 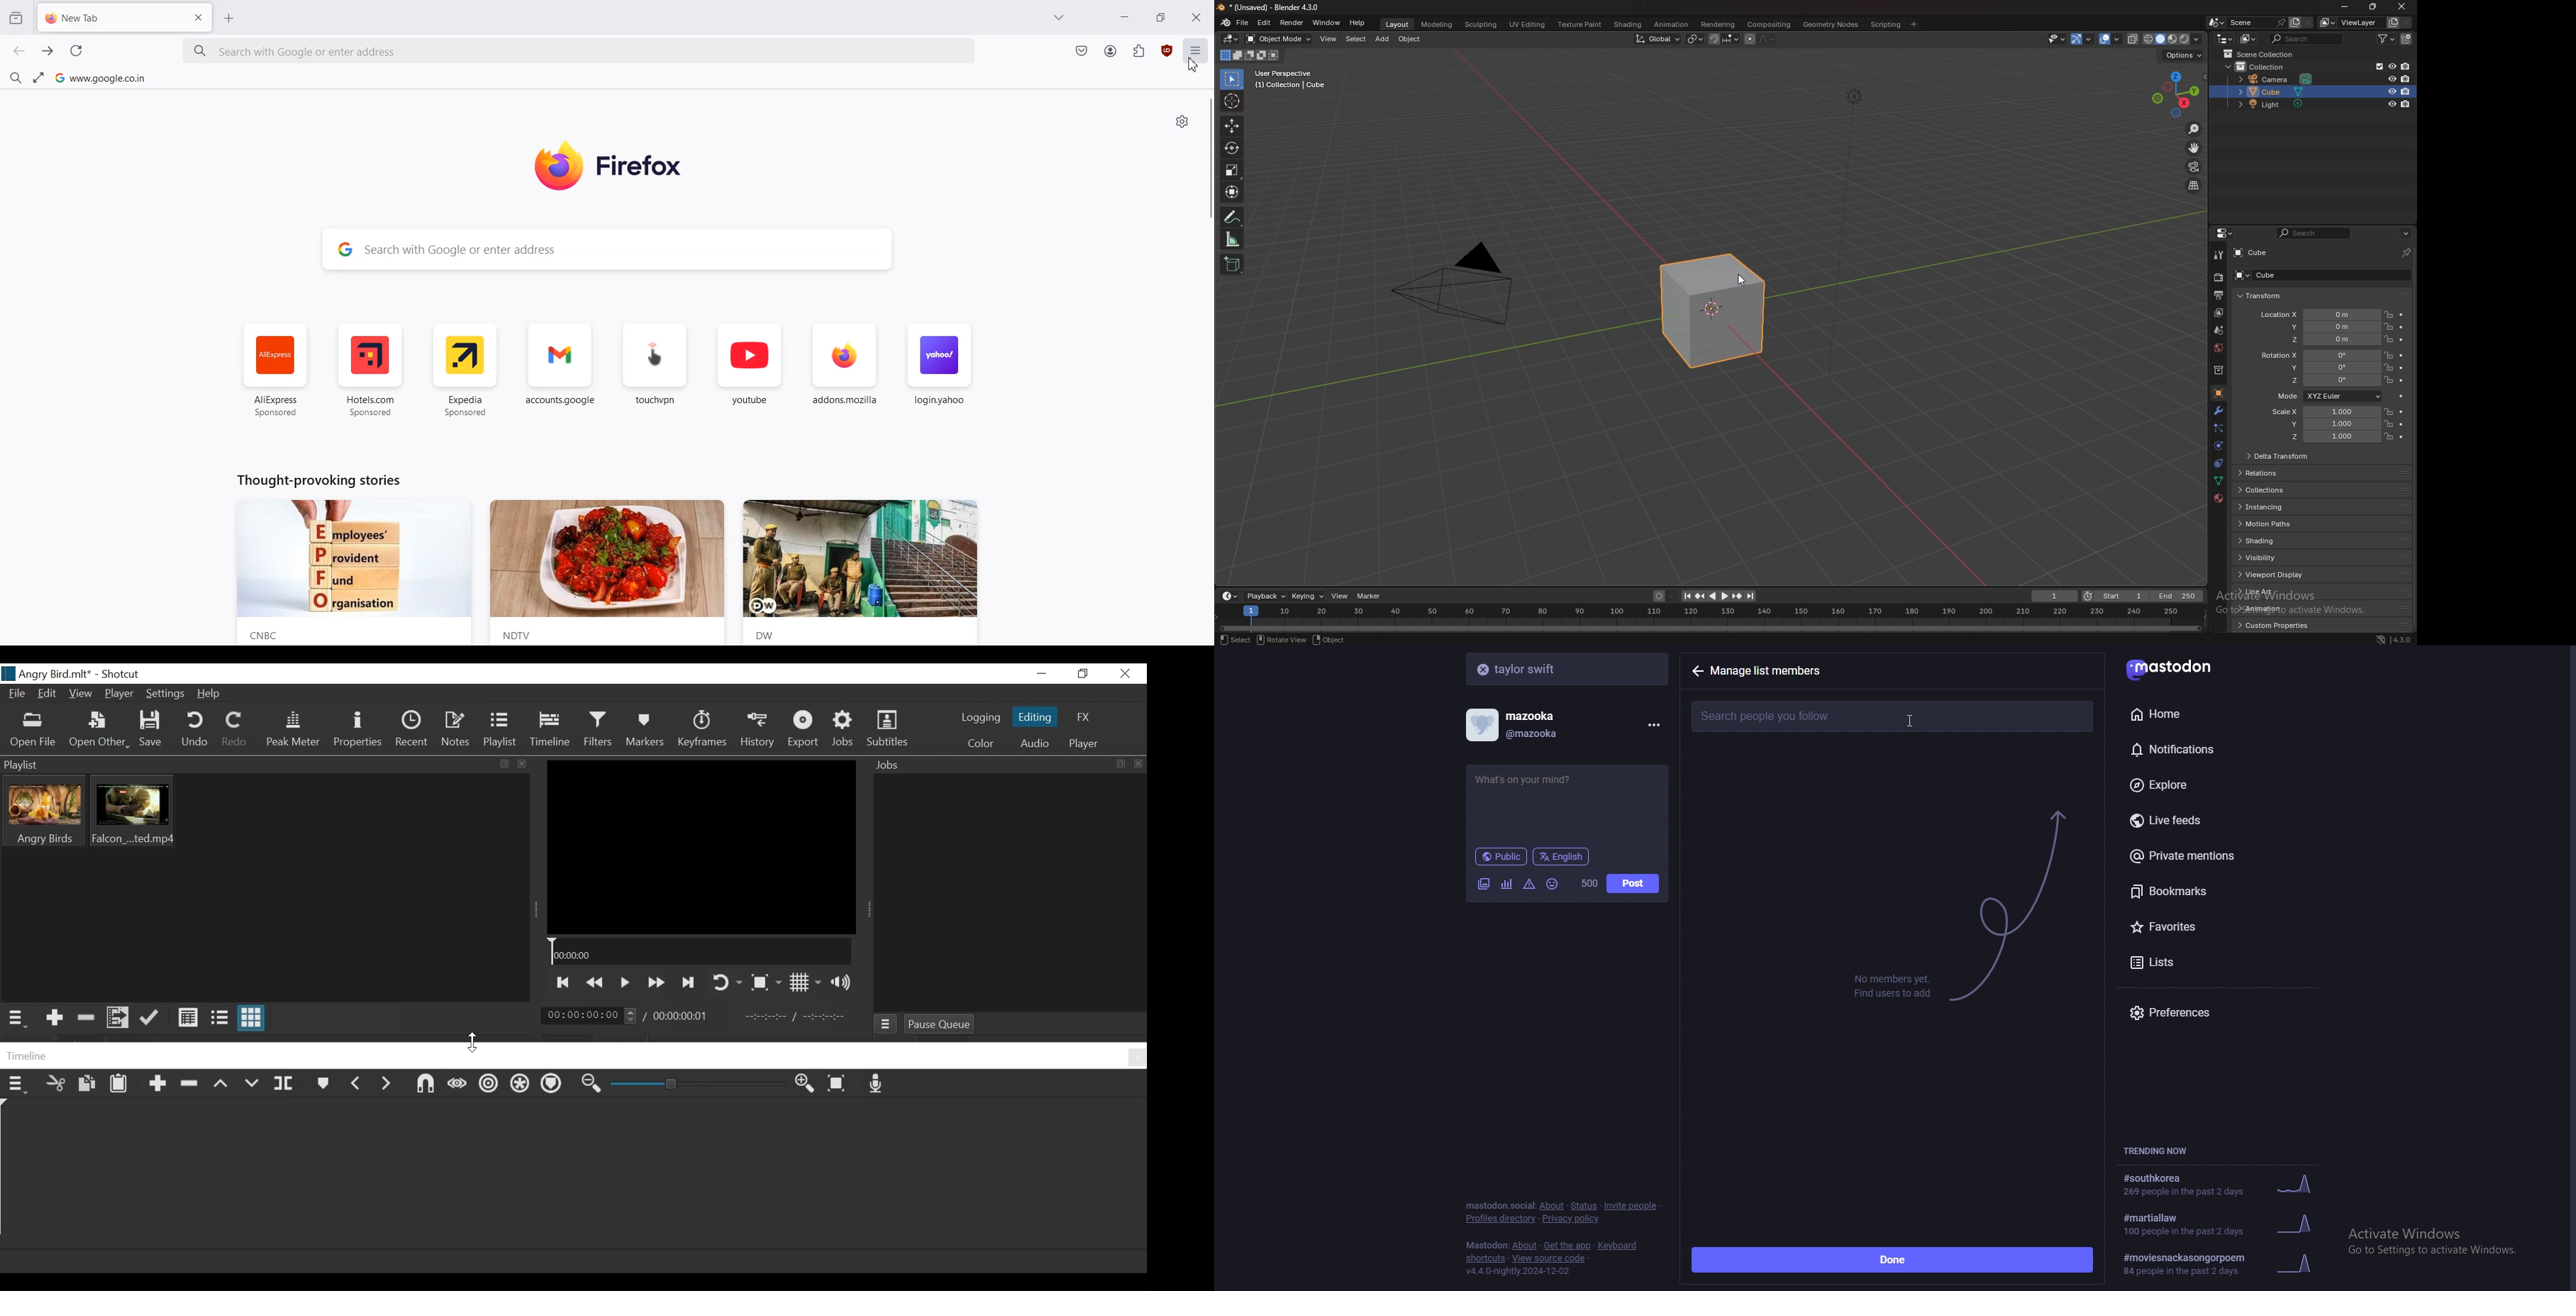 What do you see at coordinates (1672, 24) in the screenshot?
I see `animation` at bounding box center [1672, 24].